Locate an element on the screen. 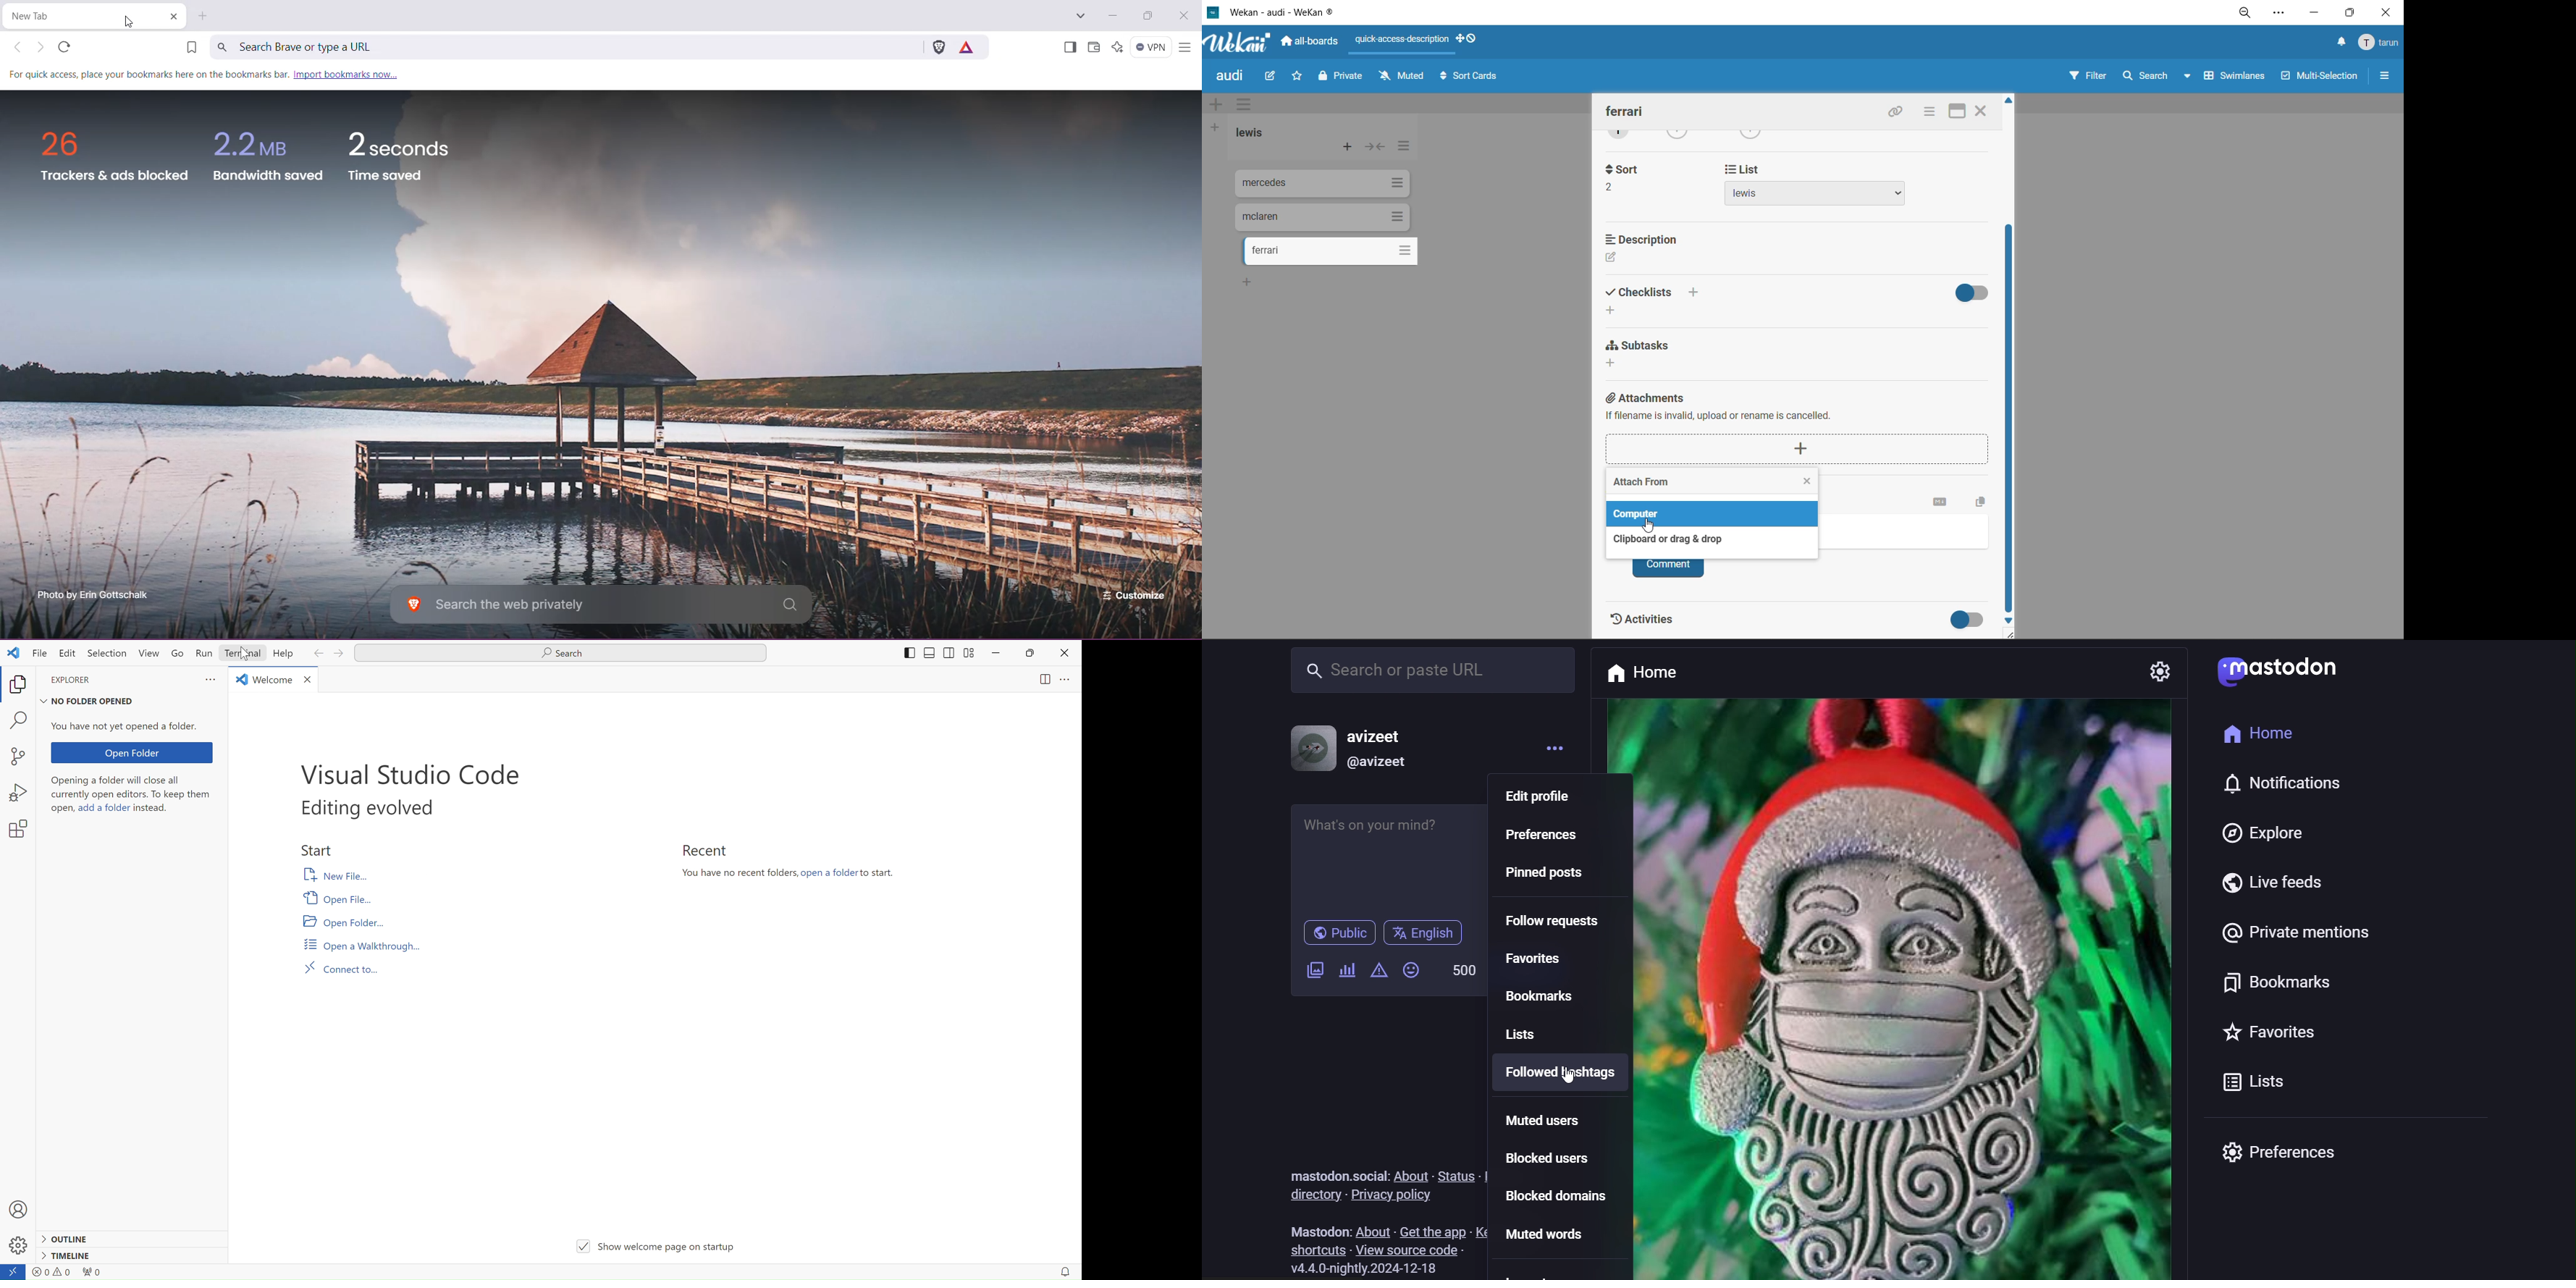 The height and width of the screenshot is (1288, 2576). multiselection is located at coordinates (2321, 78).